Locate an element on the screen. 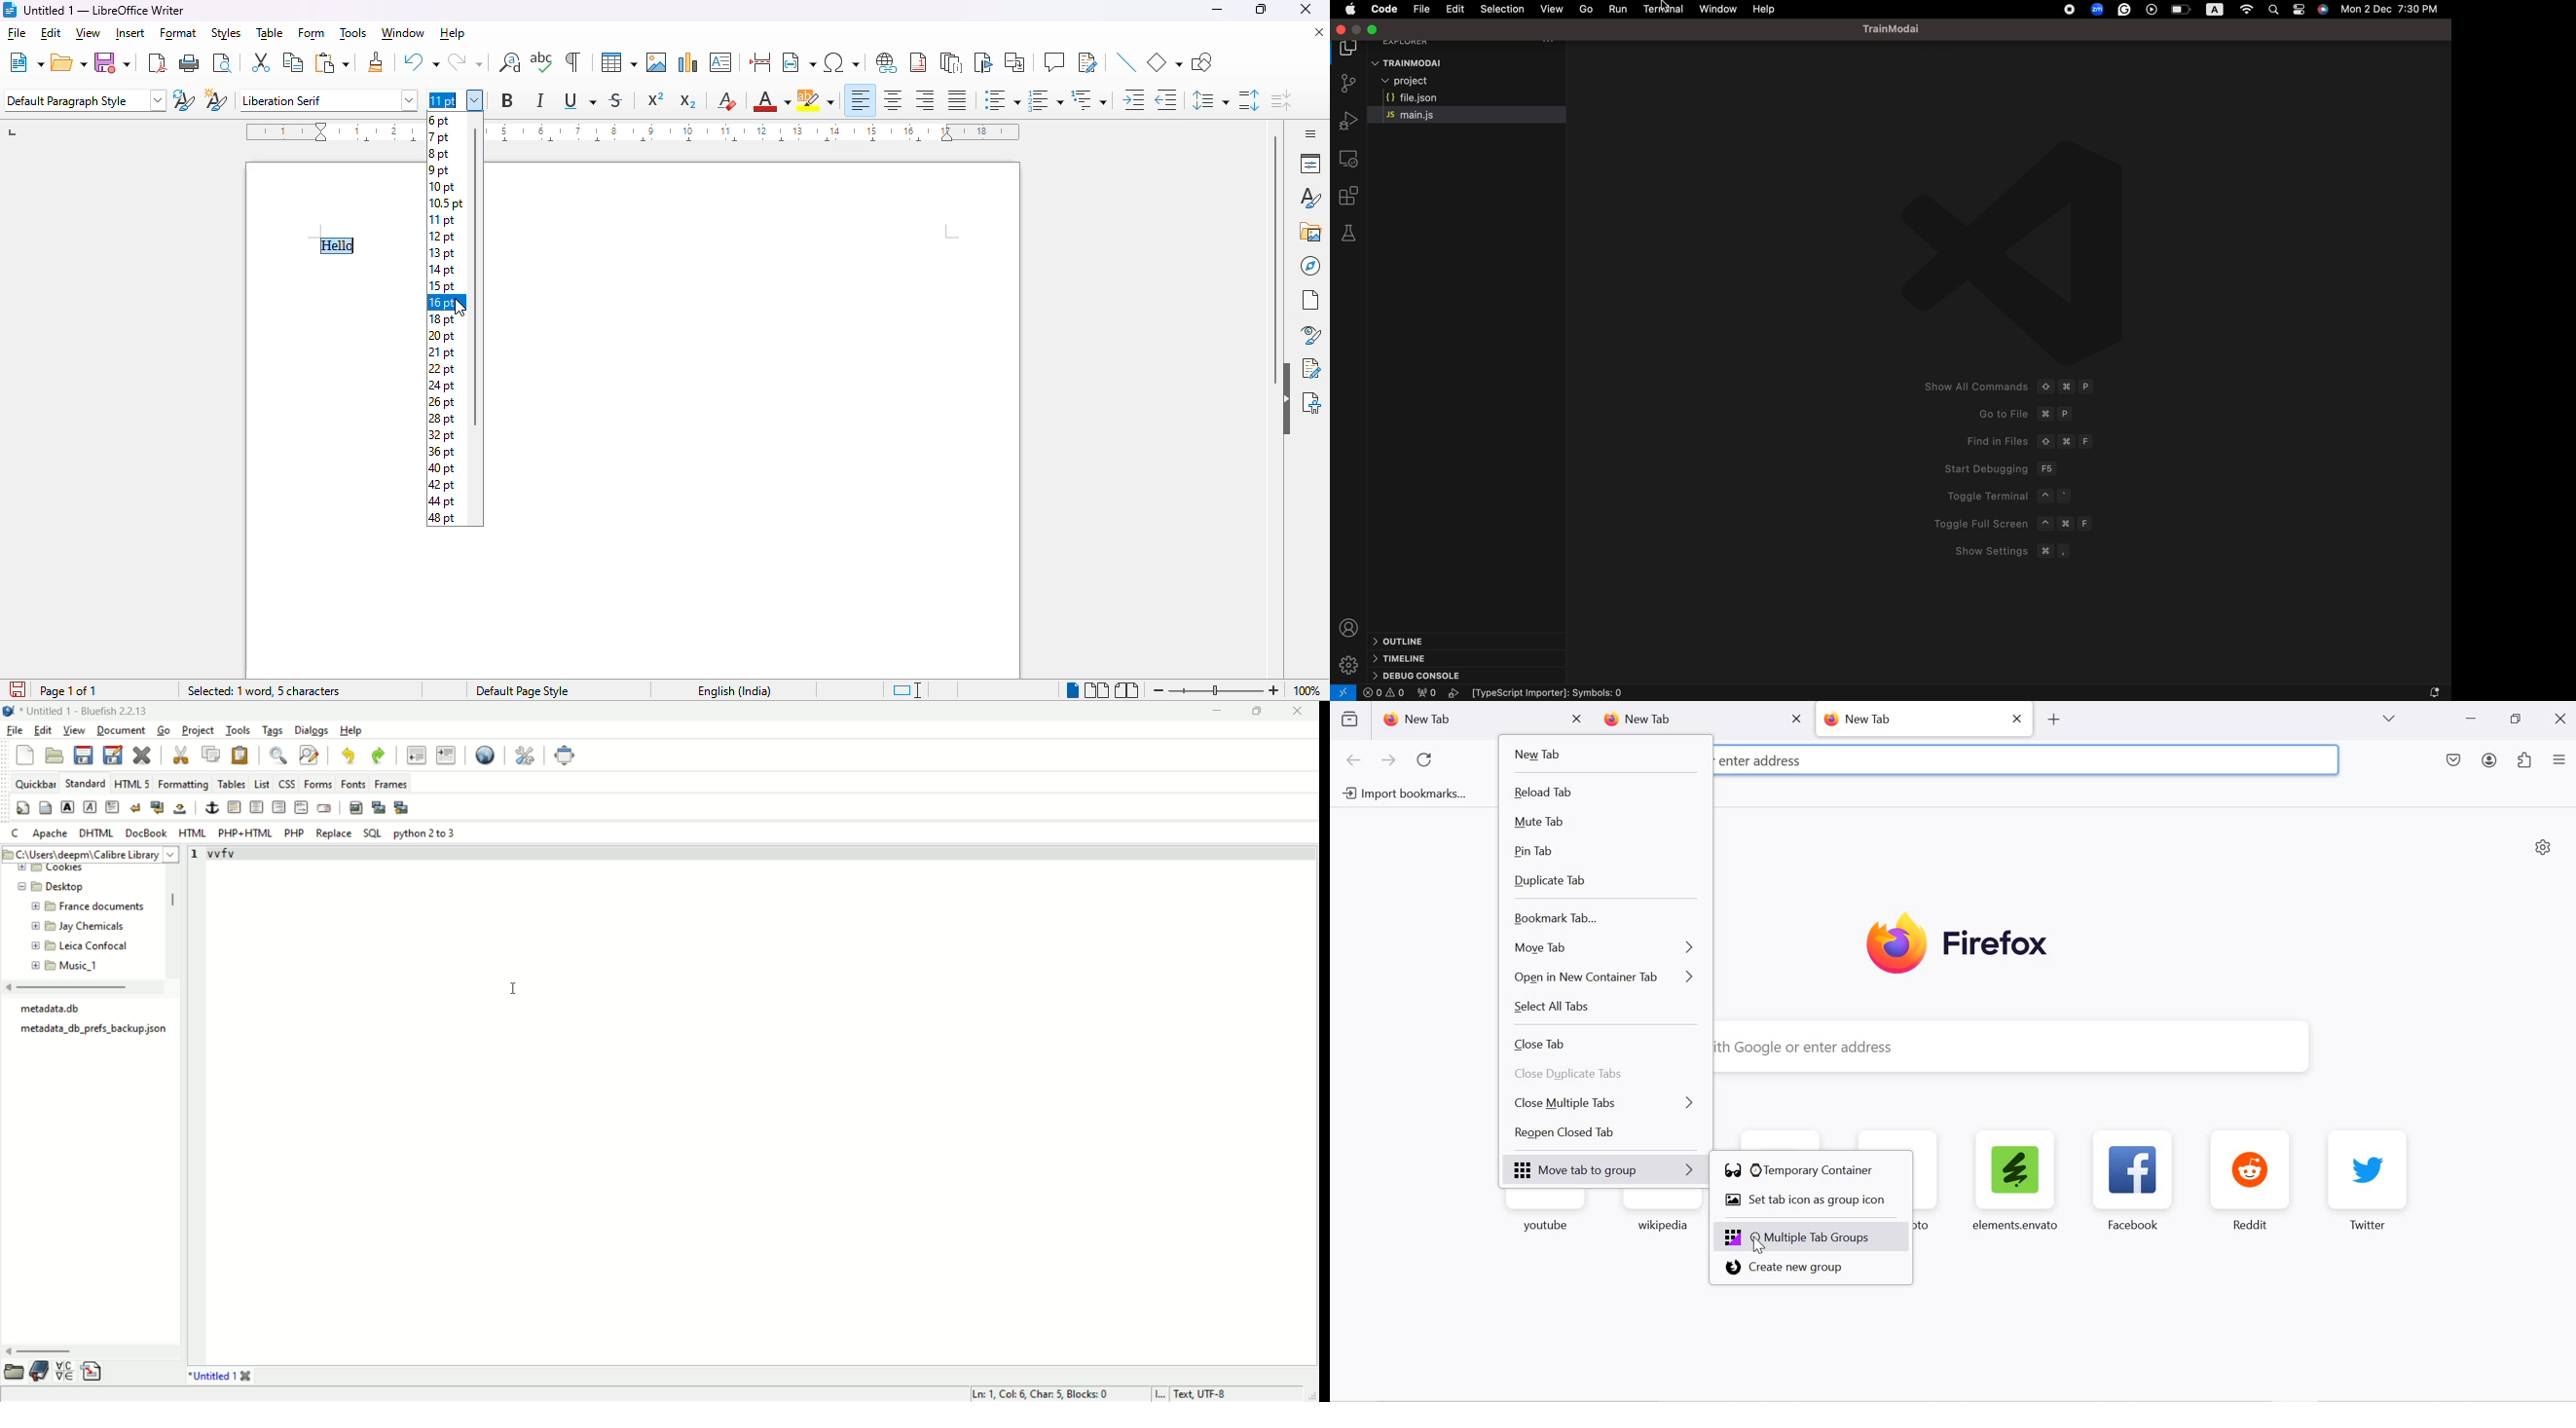 This screenshot has height=1428, width=2576. charmap is located at coordinates (63, 1373).